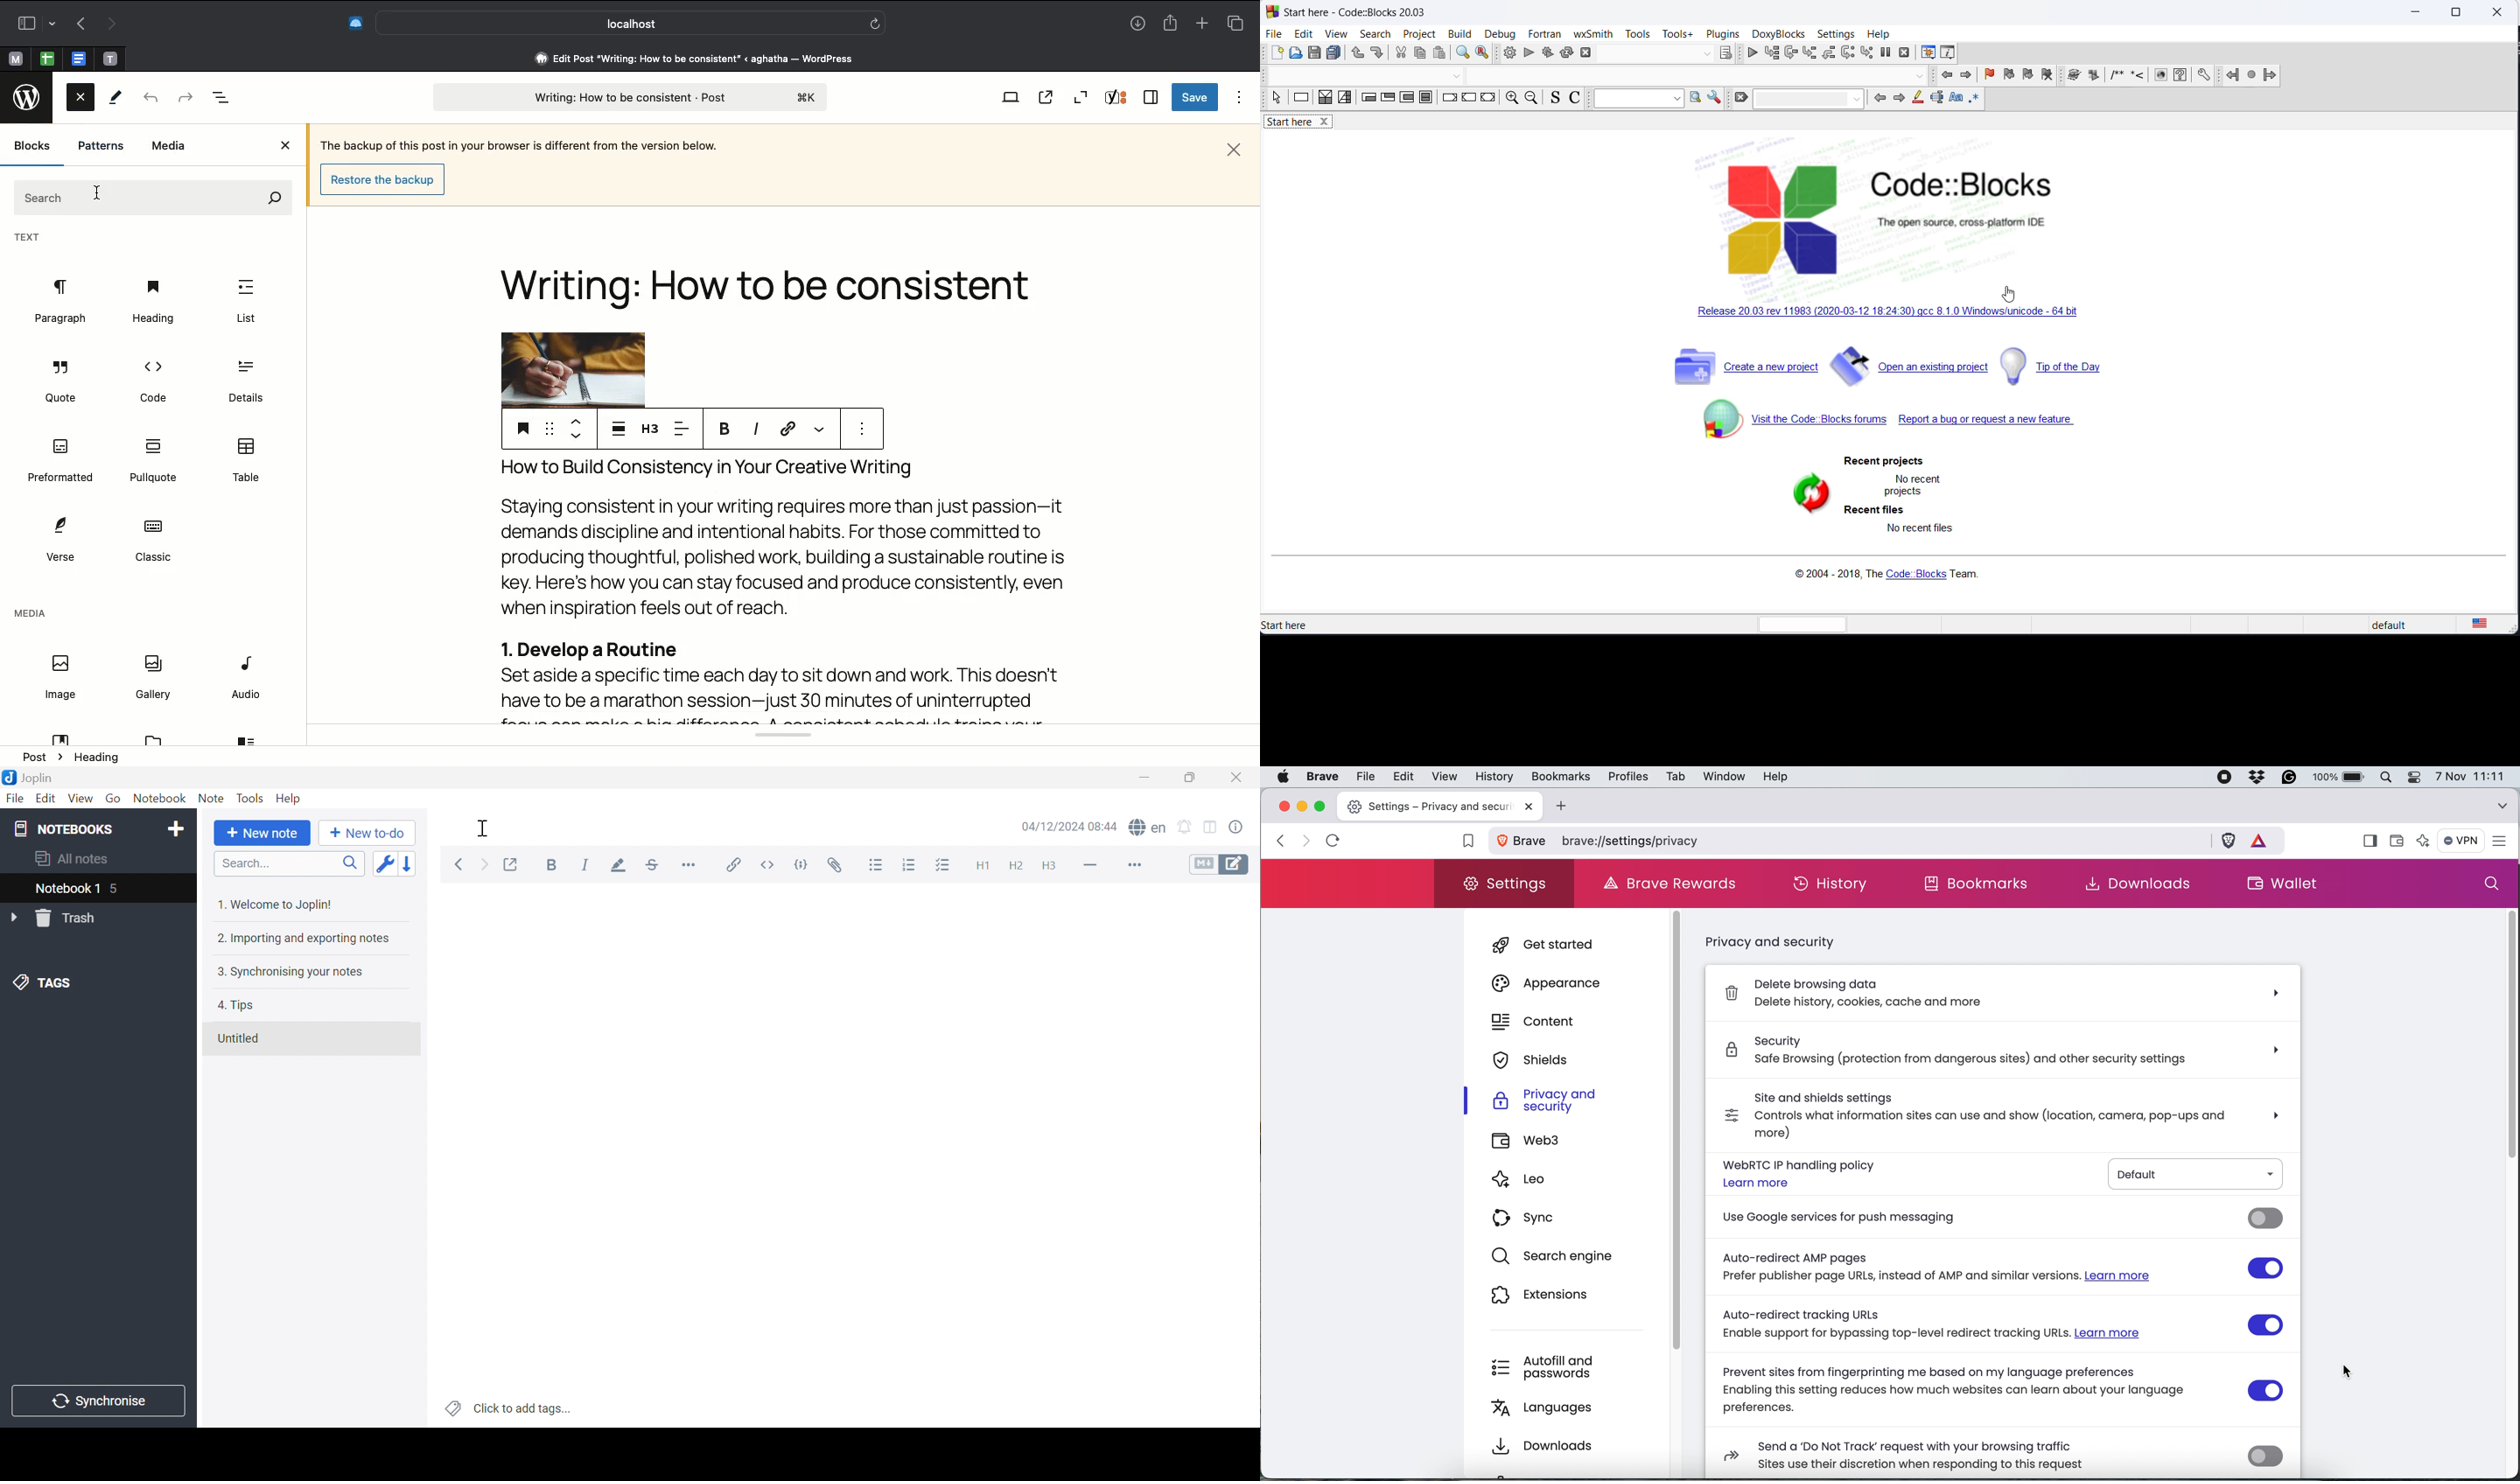 The height and width of the screenshot is (1484, 2520). What do you see at coordinates (1912, 367) in the screenshot?
I see `open existing project` at bounding box center [1912, 367].